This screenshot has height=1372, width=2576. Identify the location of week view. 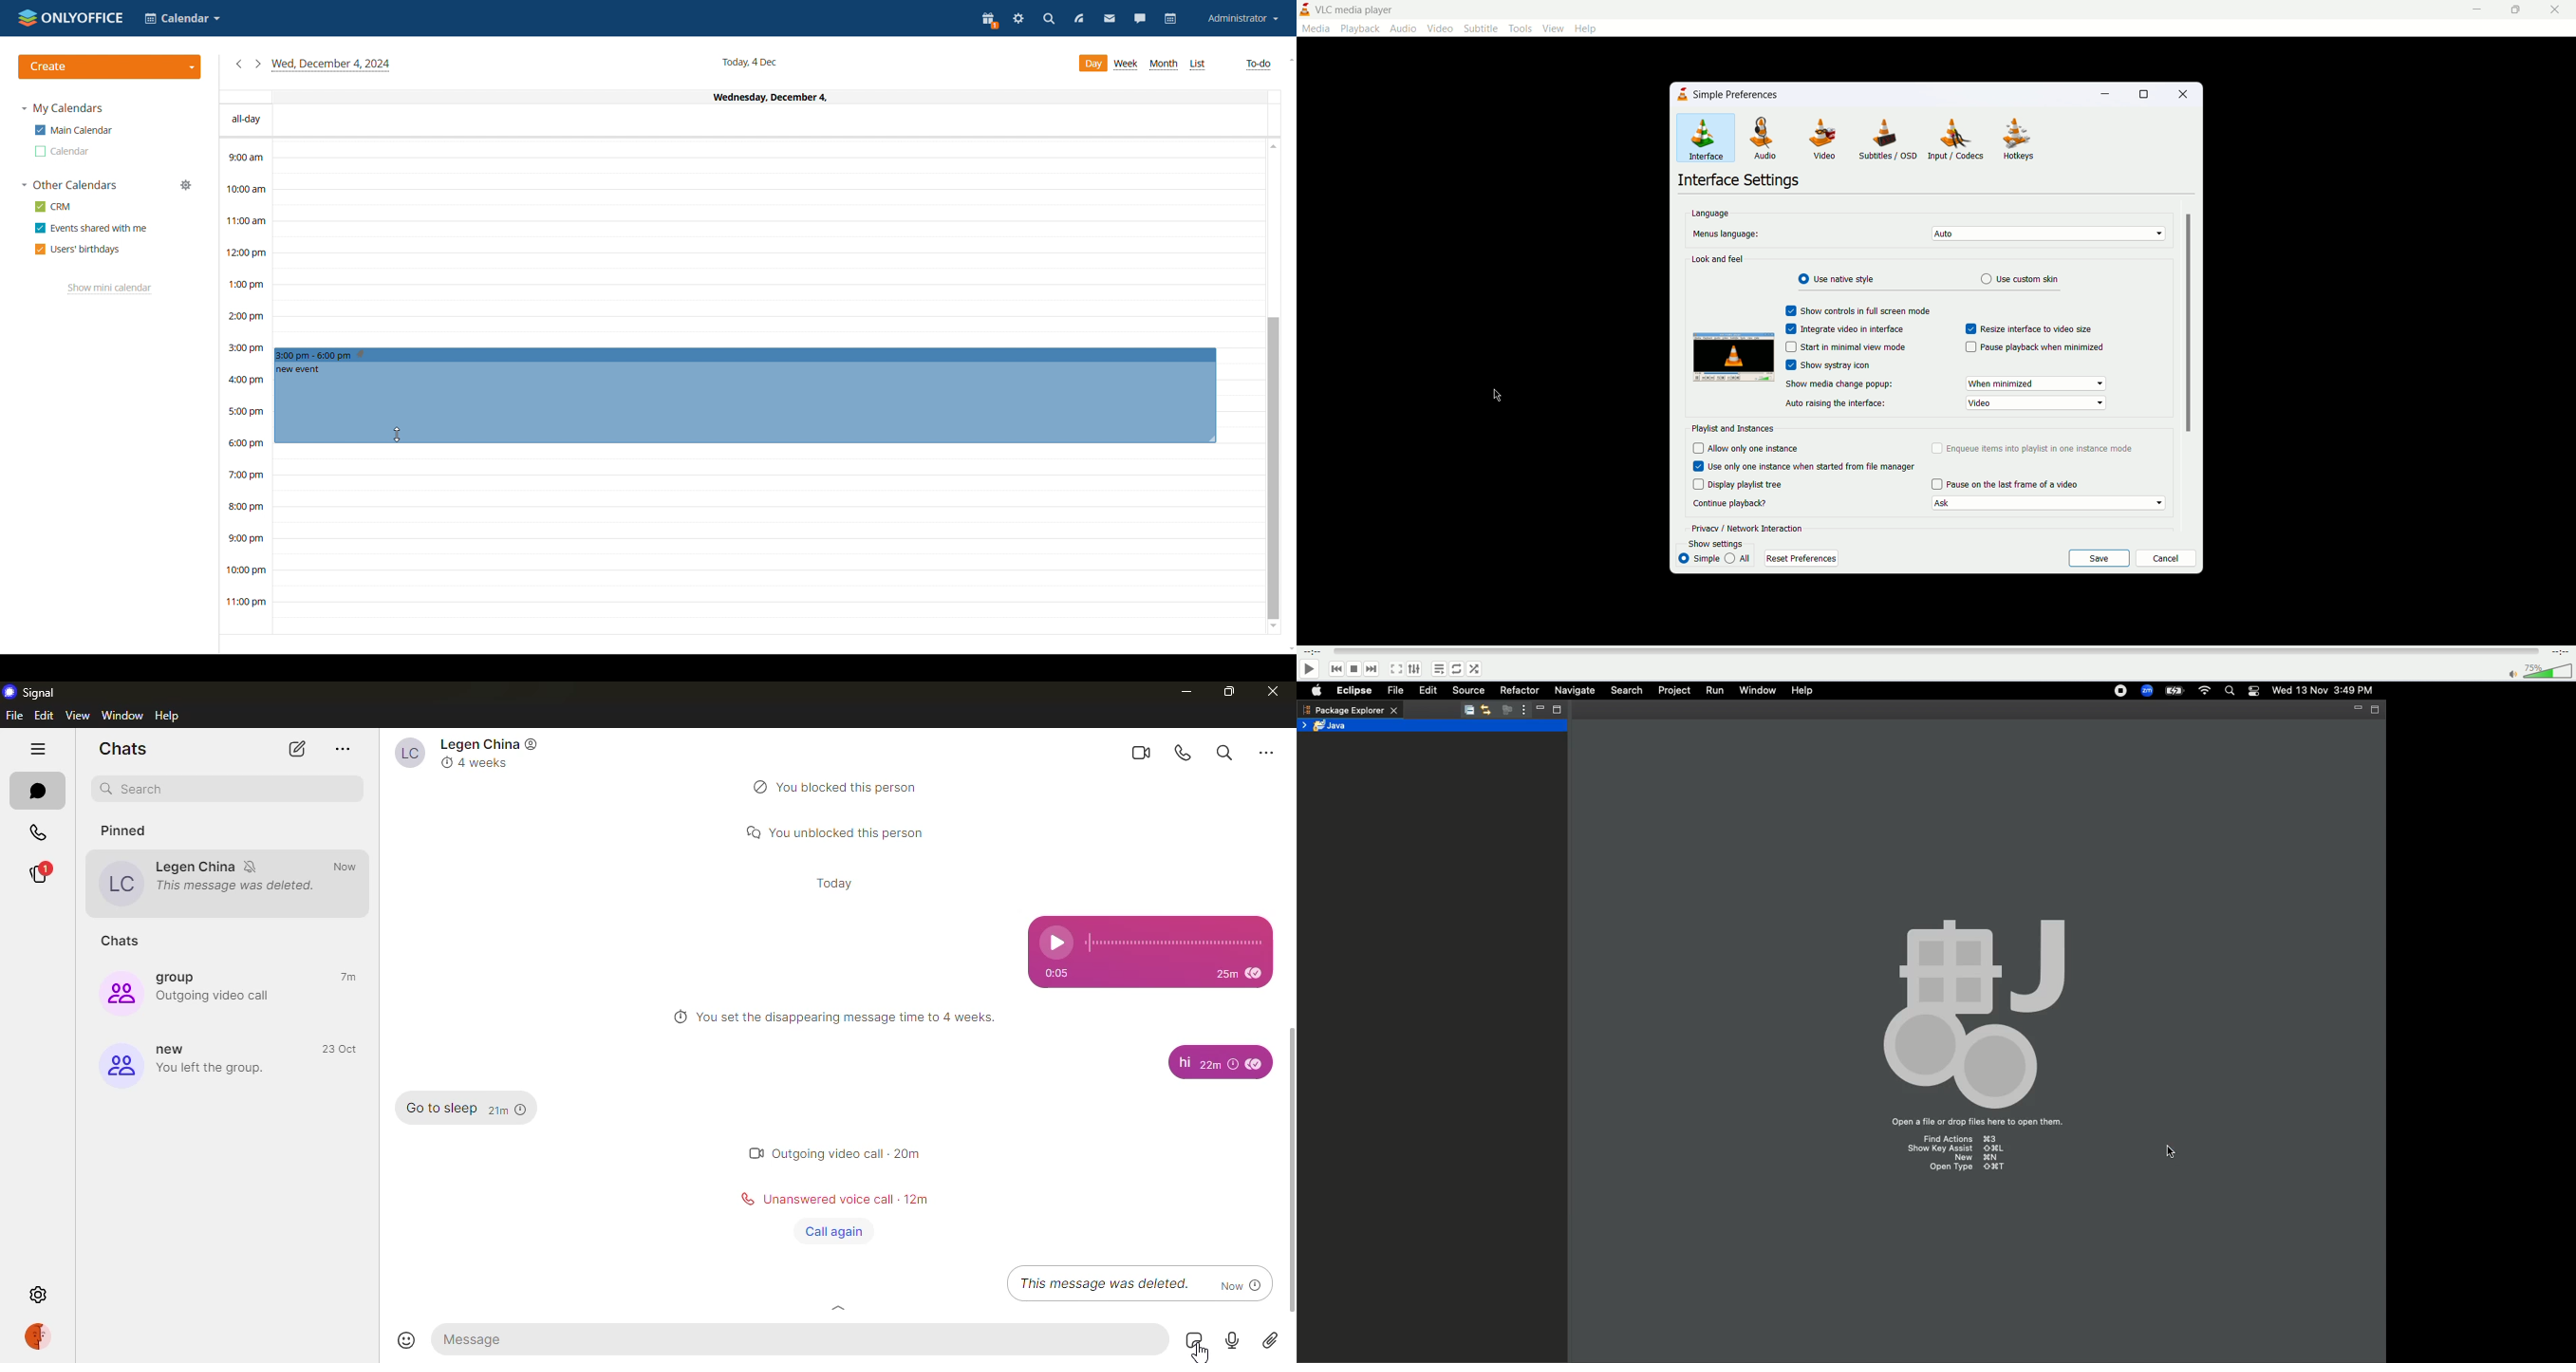
(1127, 64).